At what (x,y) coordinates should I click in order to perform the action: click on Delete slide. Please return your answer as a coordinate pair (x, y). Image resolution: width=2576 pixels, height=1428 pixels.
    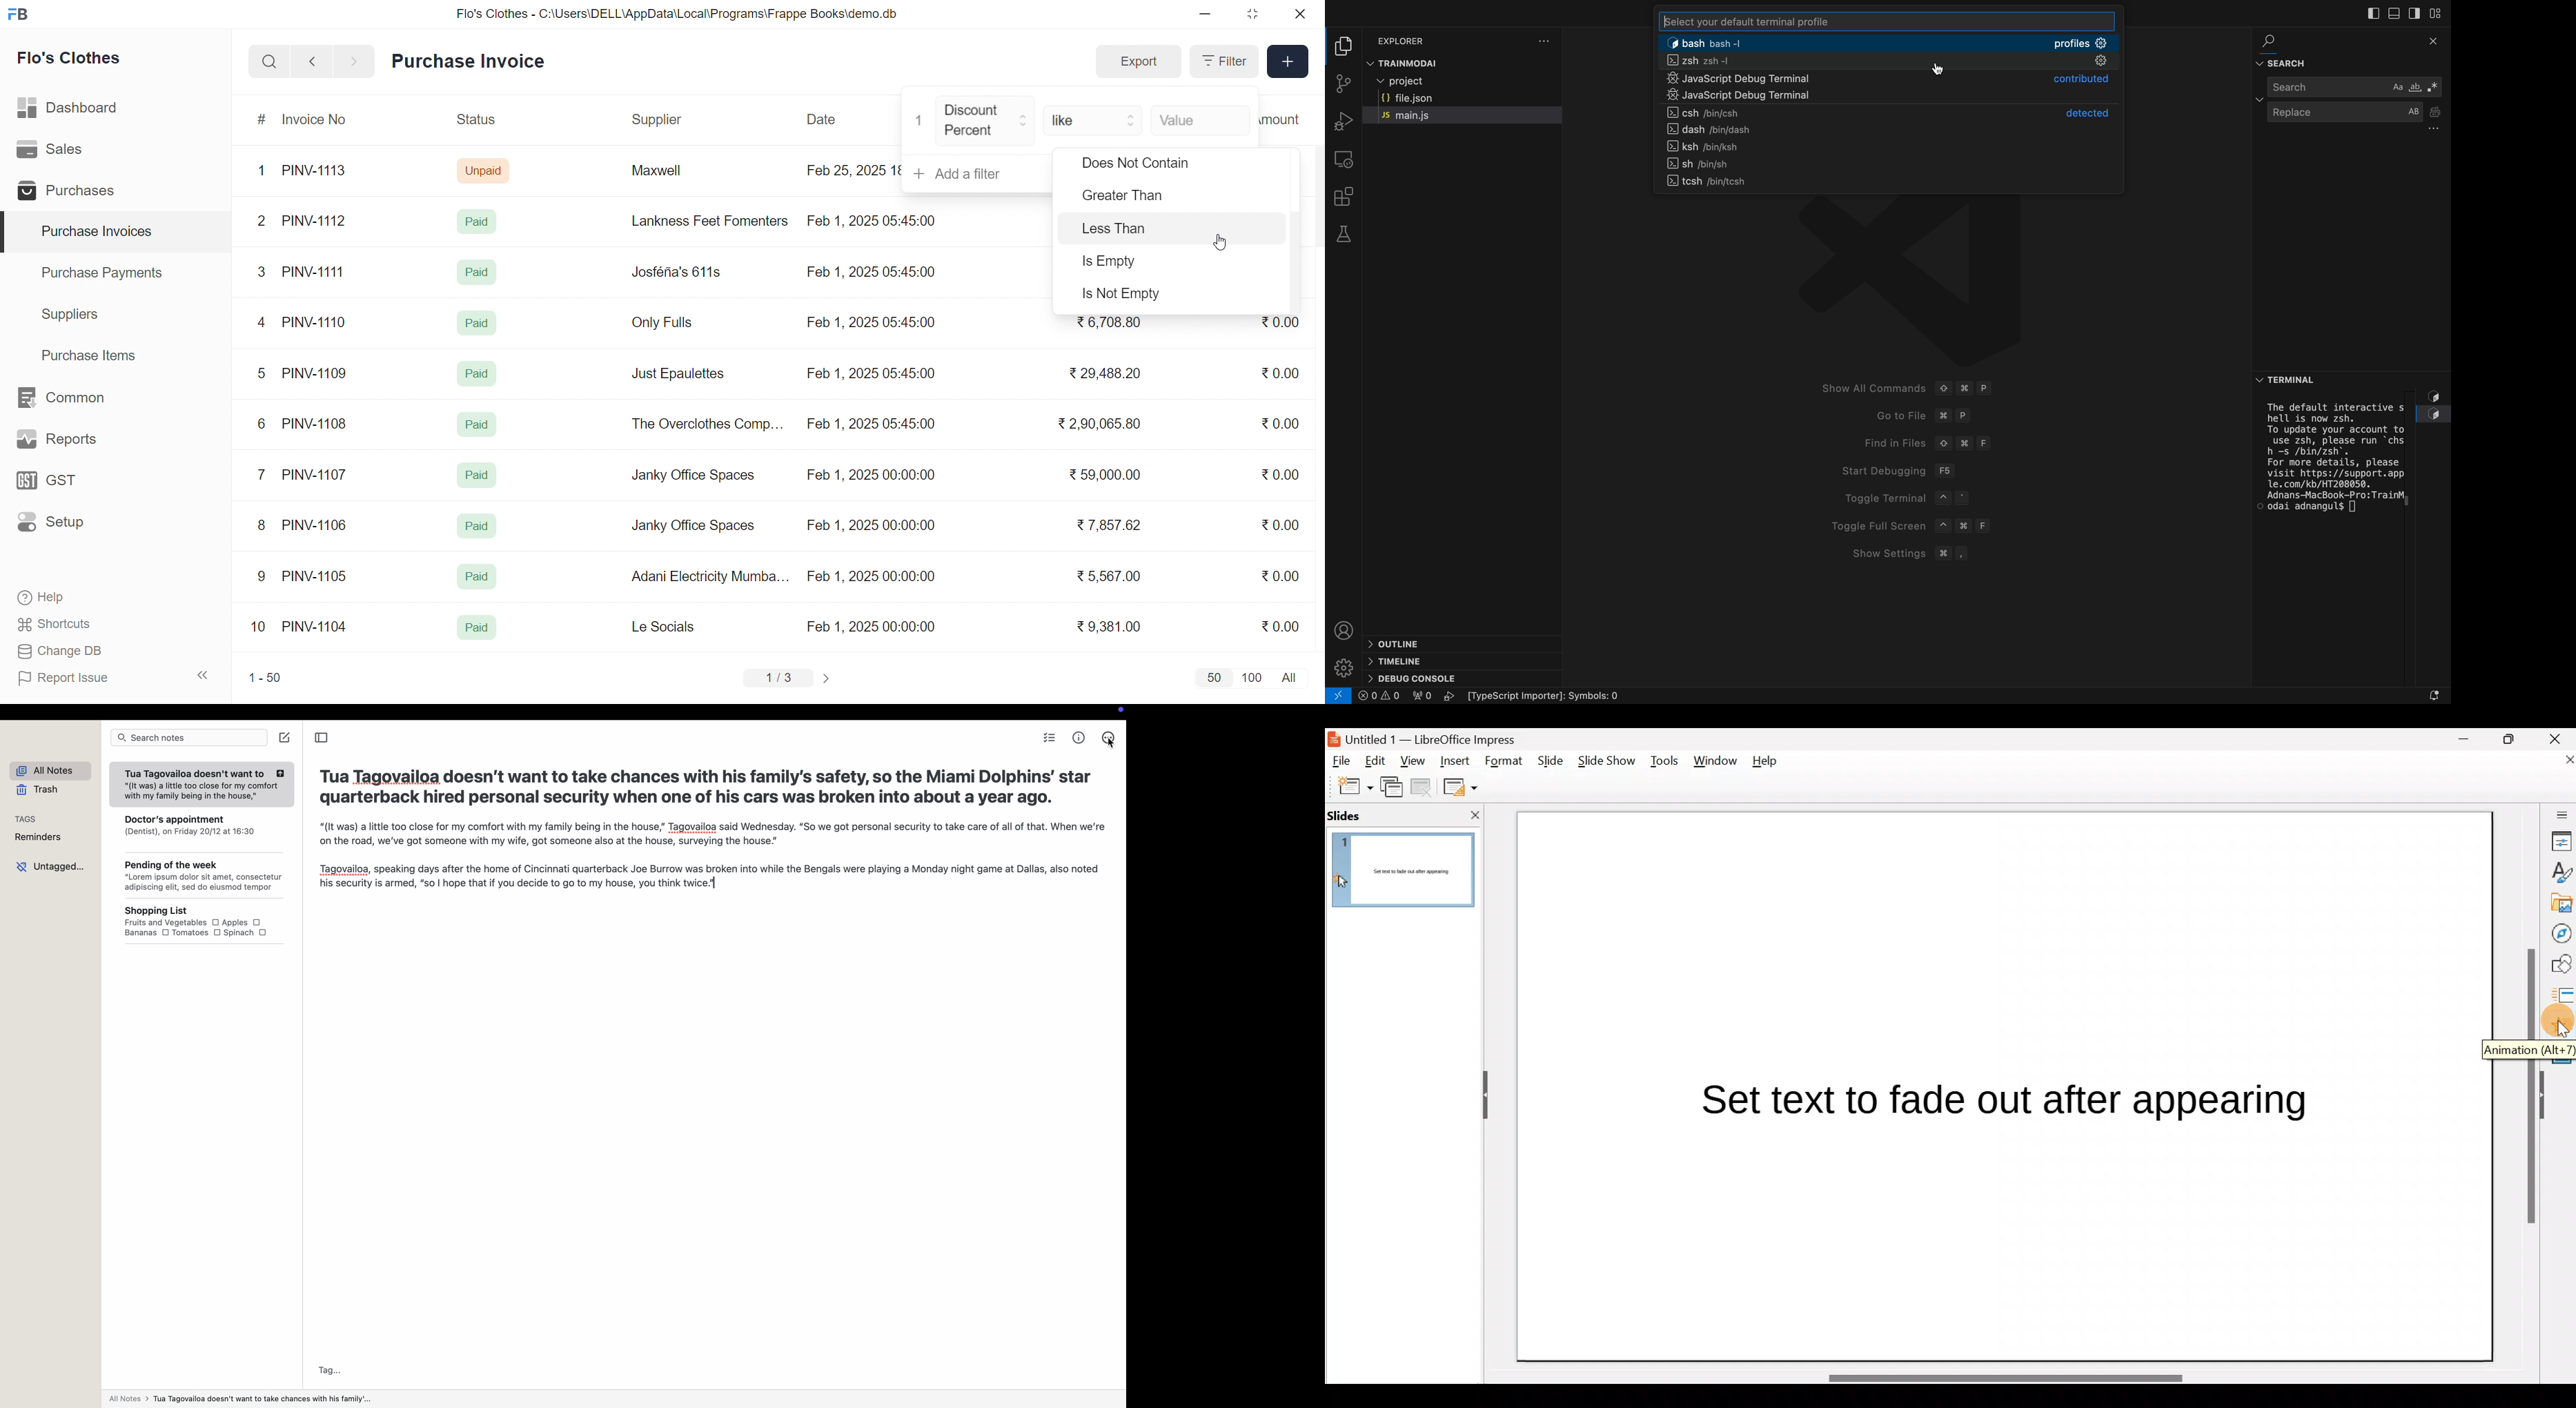
    Looking at the image, I should click on (1423, 789).